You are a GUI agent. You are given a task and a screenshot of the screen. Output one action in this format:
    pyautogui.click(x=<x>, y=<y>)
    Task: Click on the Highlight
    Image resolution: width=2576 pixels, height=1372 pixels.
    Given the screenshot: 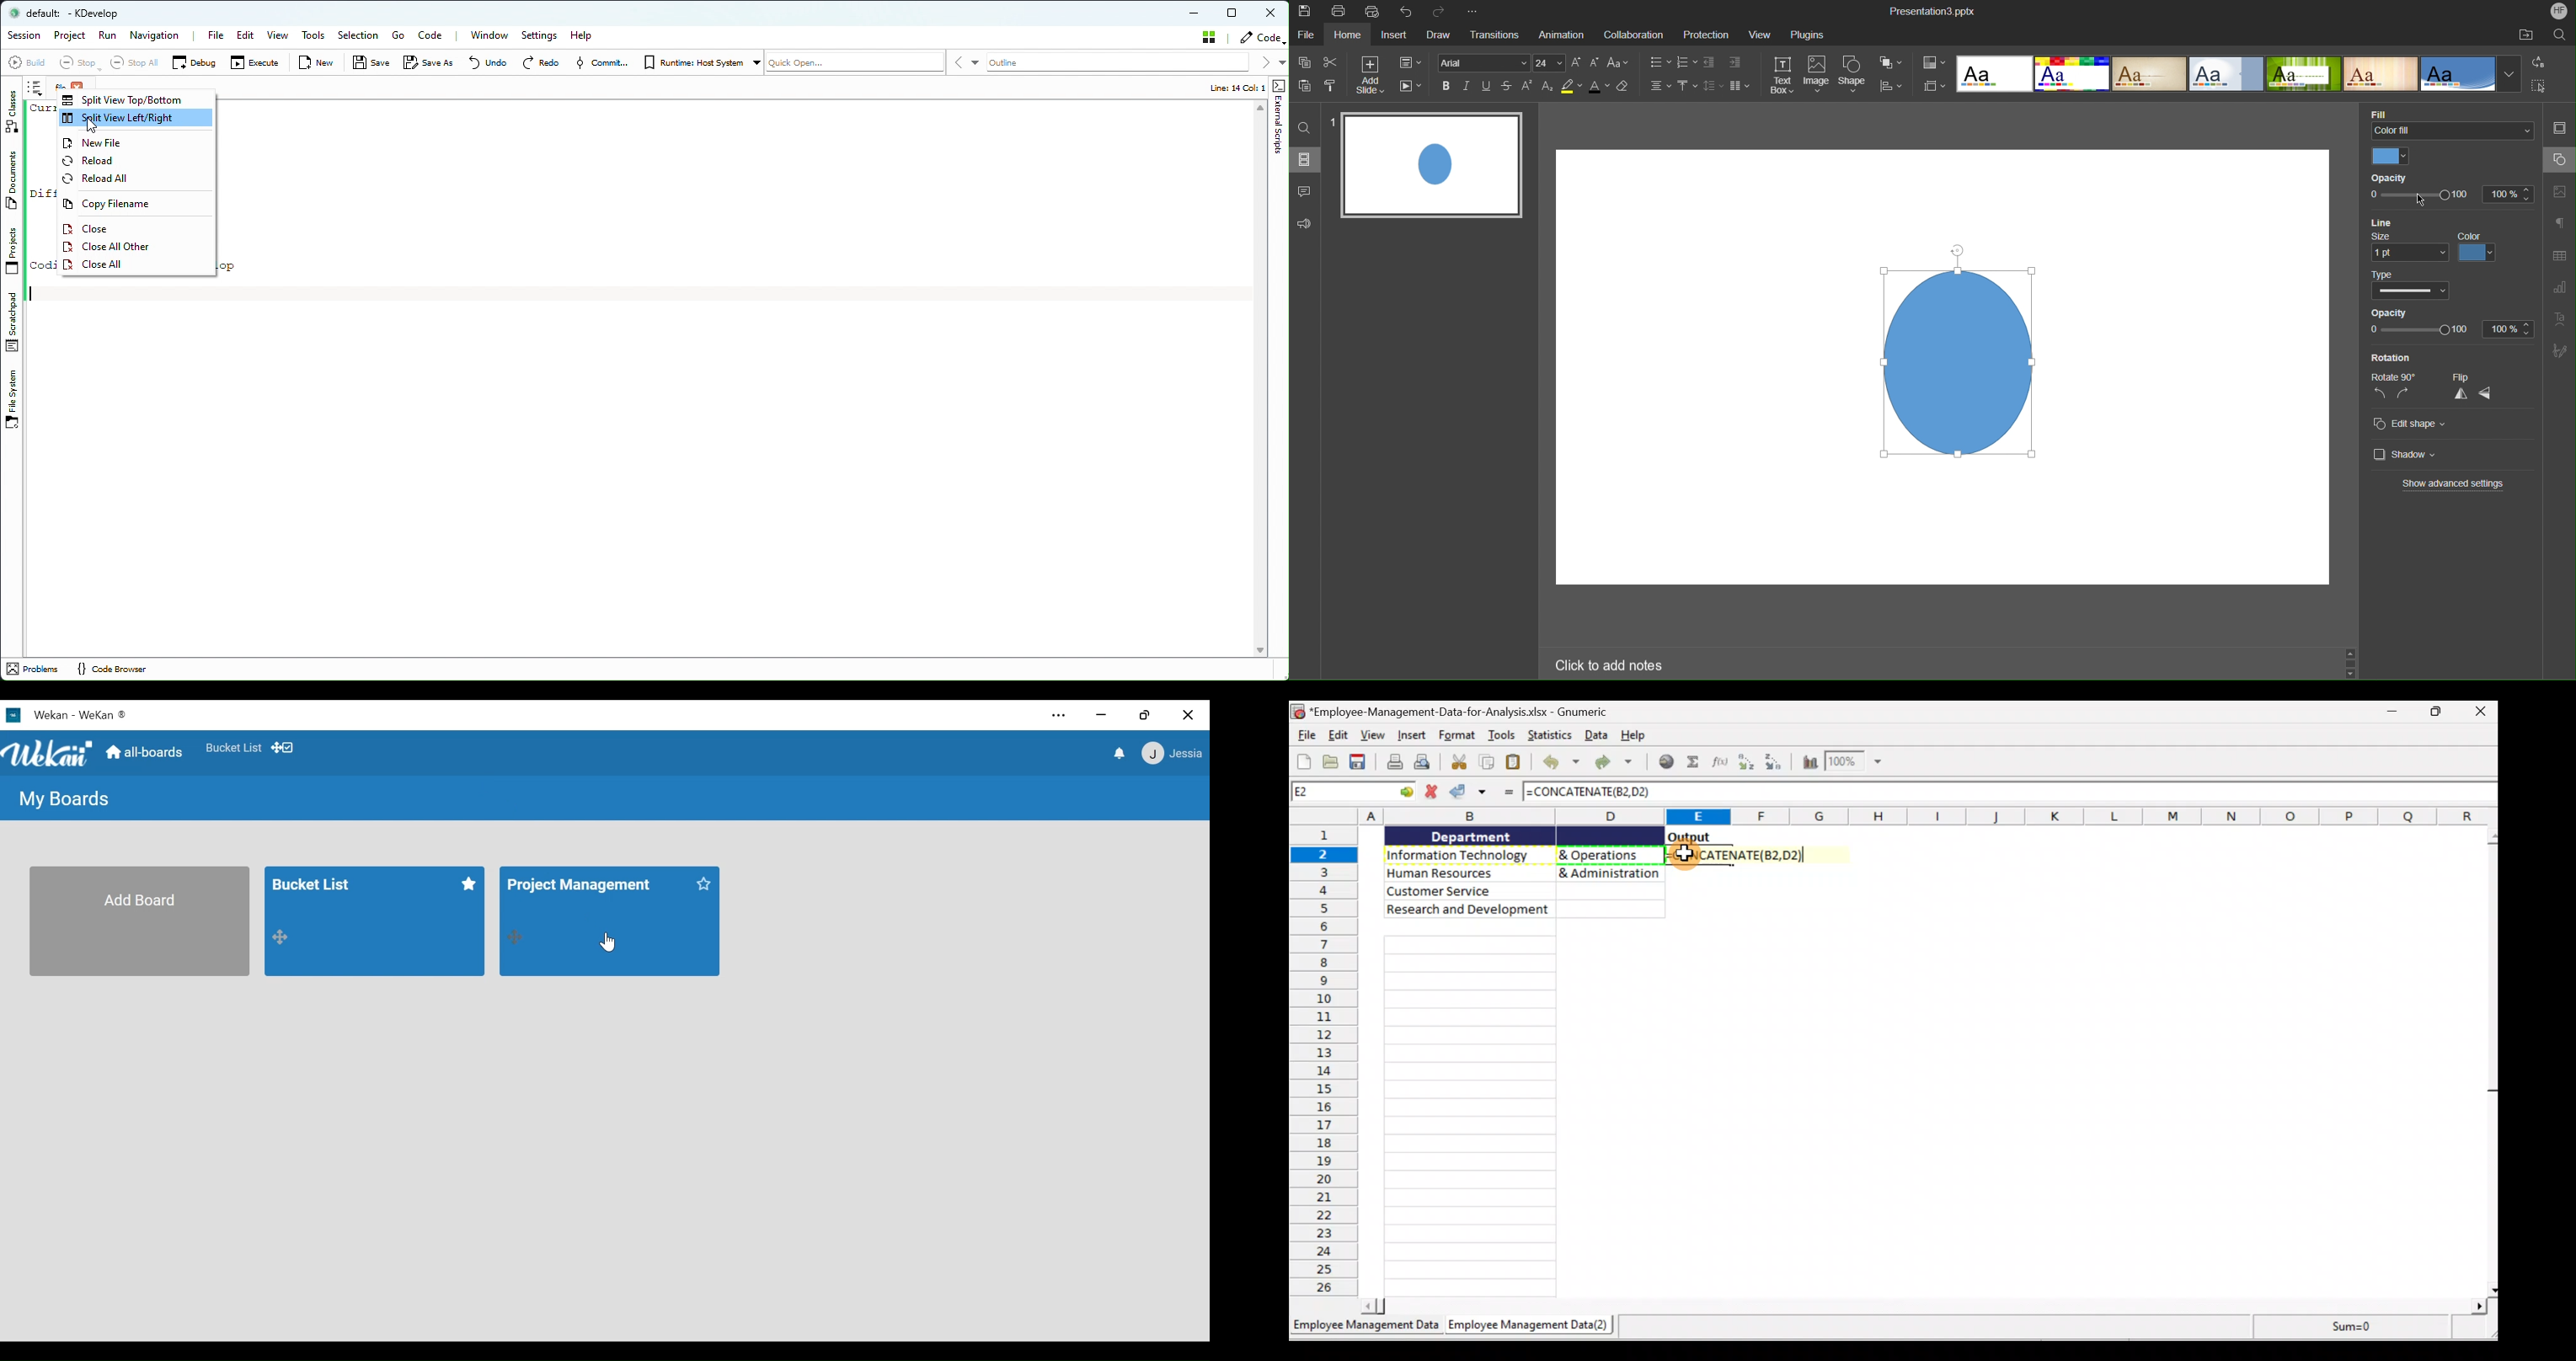 What is the action you would take?
    pyautogui.click(x=1571, y=89)
    